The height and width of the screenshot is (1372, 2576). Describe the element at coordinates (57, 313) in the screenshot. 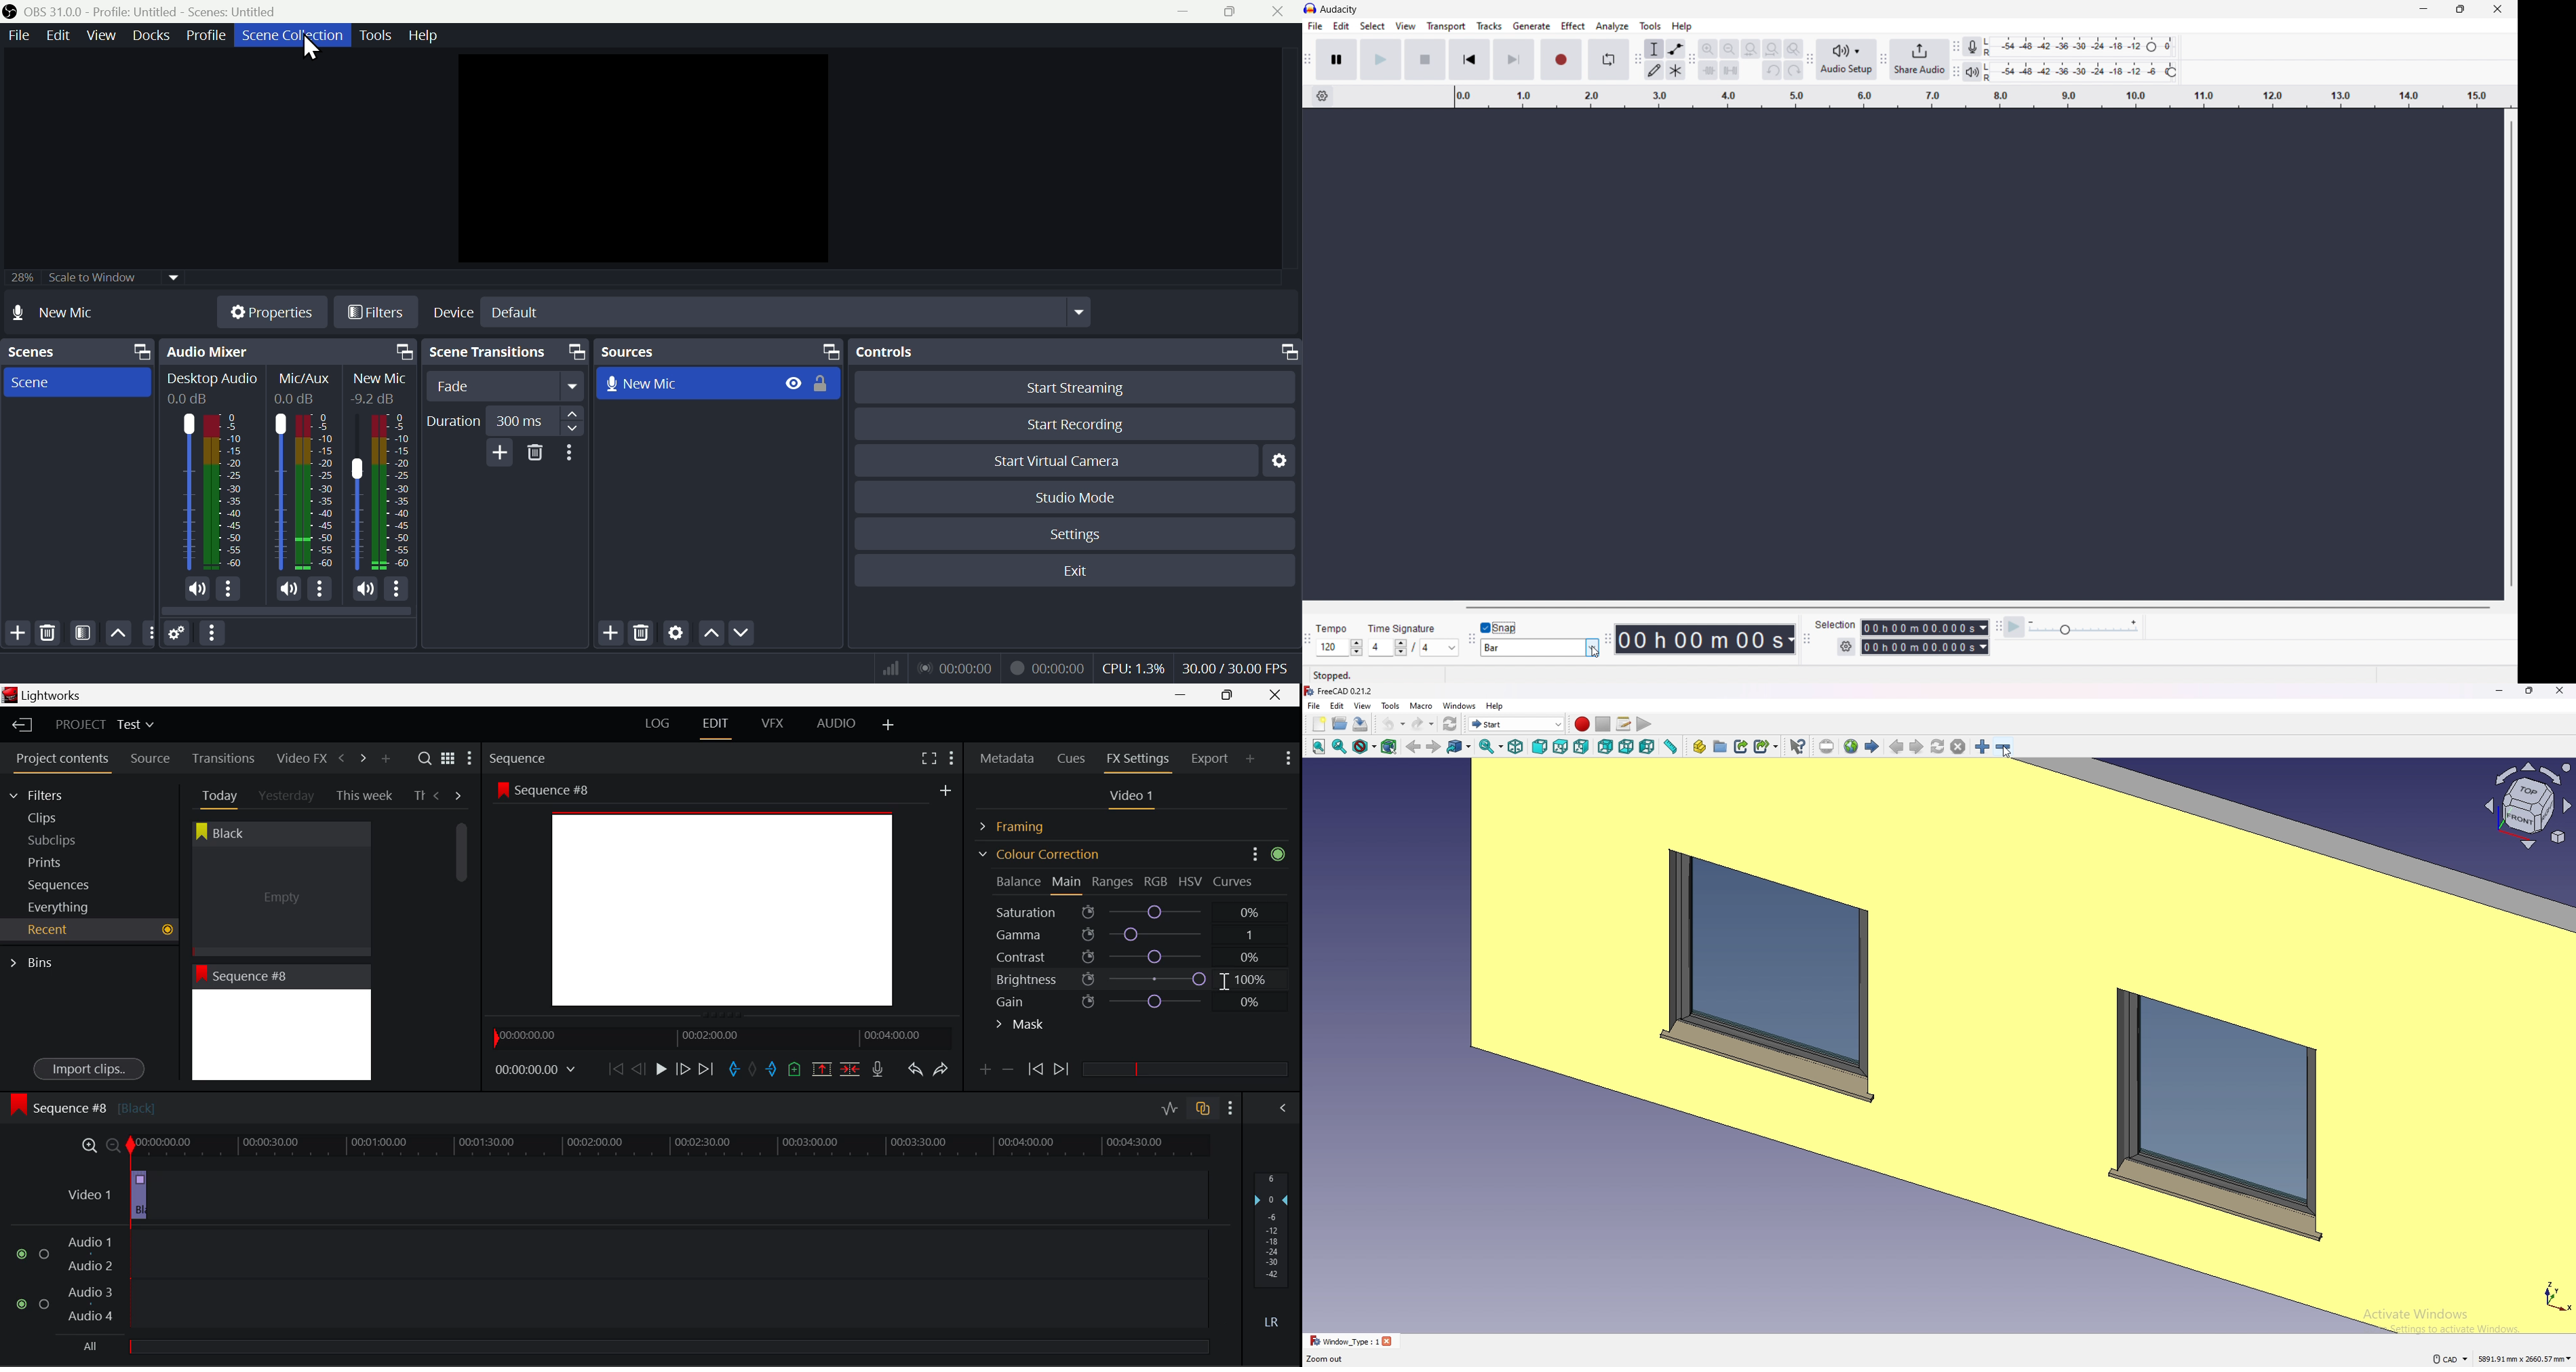

I see `New mic` at that location.